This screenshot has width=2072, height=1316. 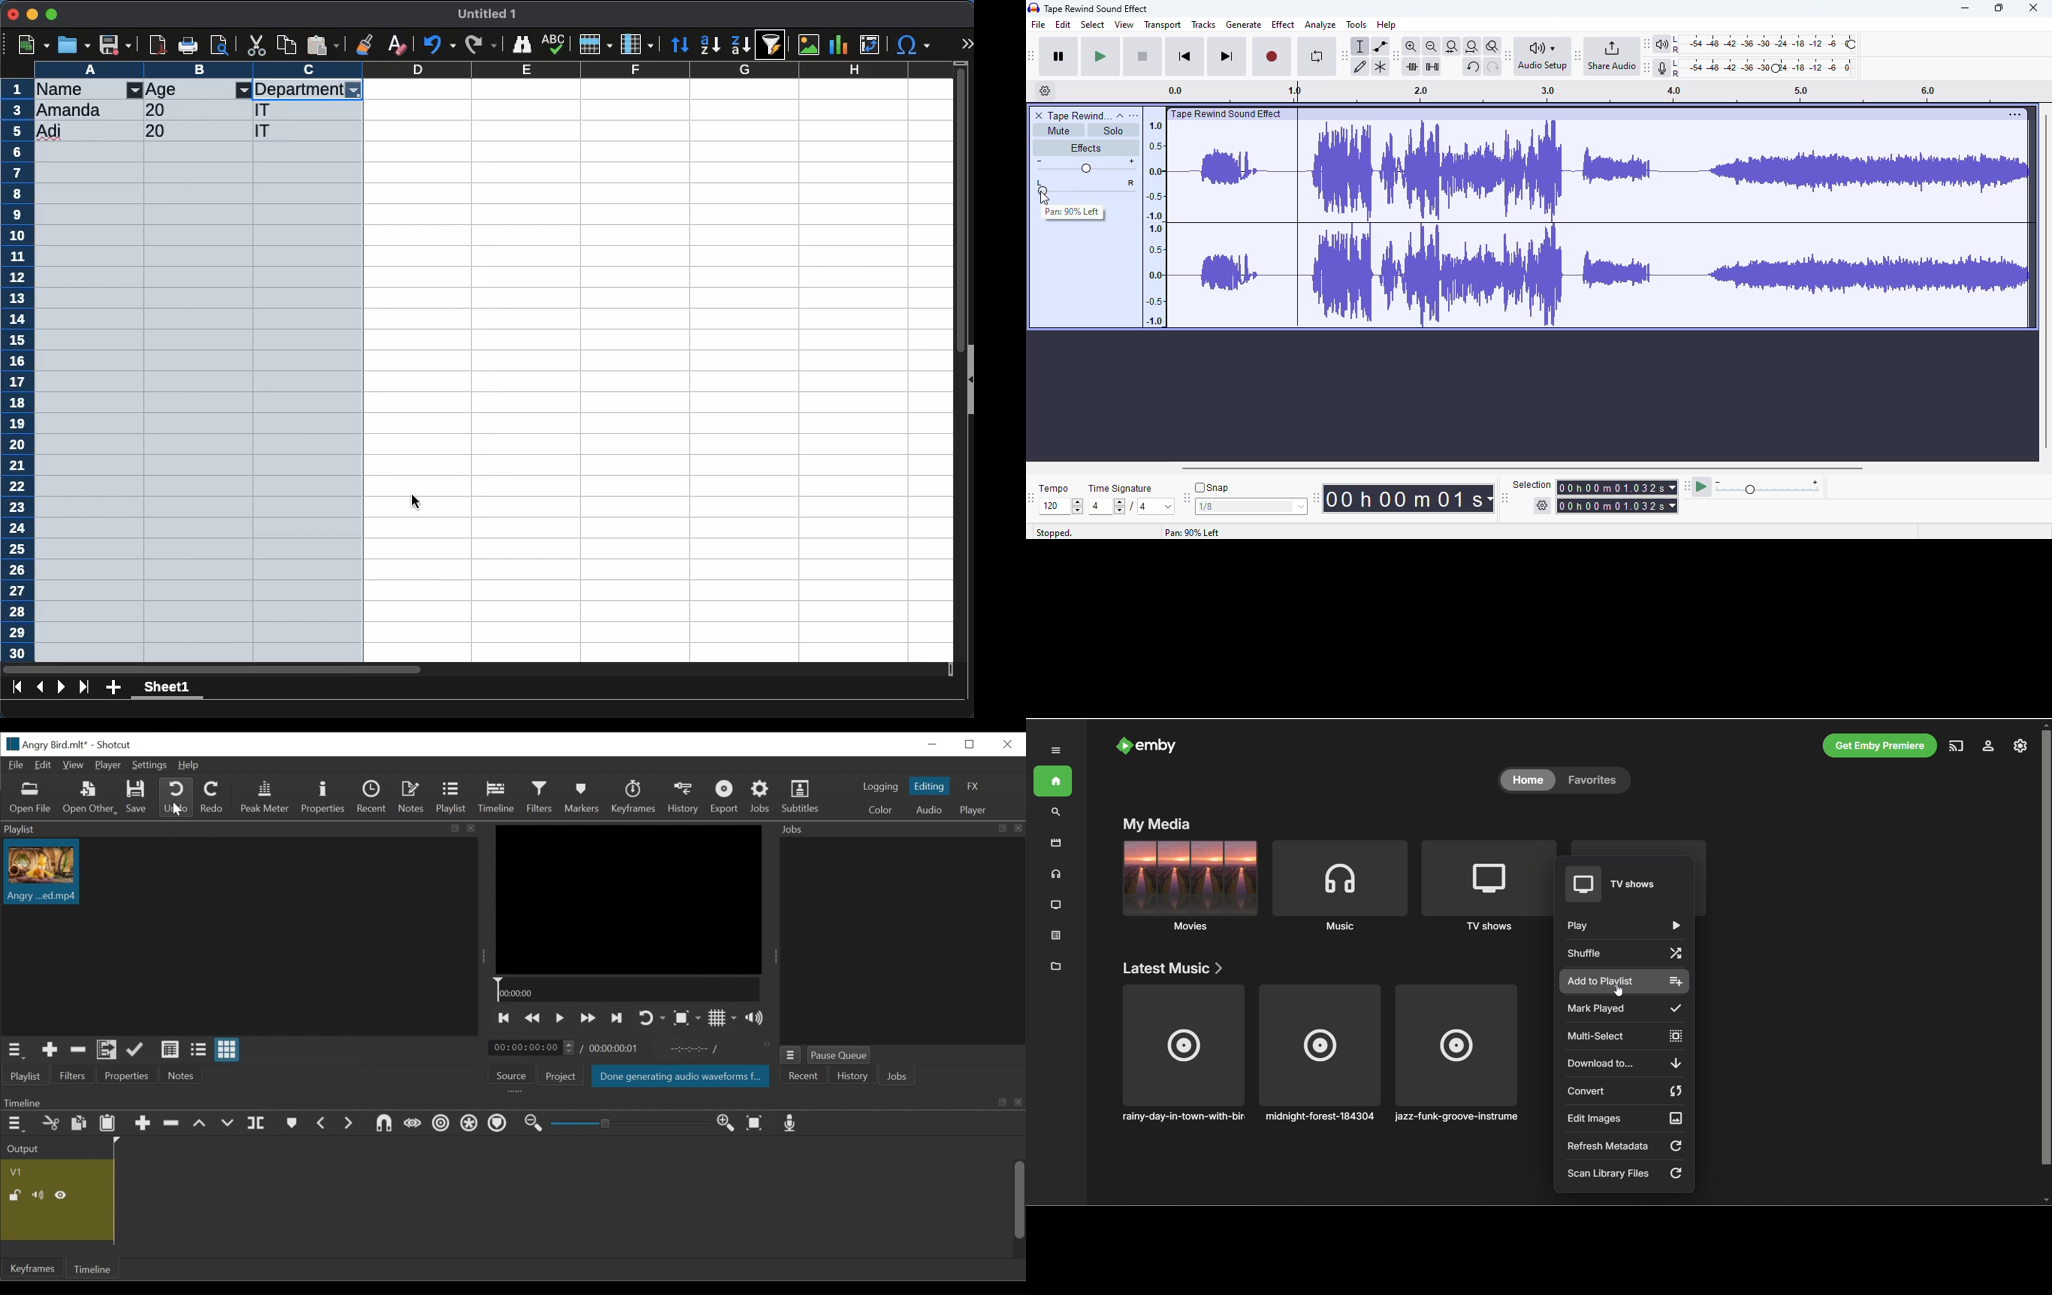 What do you see at coordinates (288, 45) in the screenshot?
I see `copy` at bounding box center [288, 45].